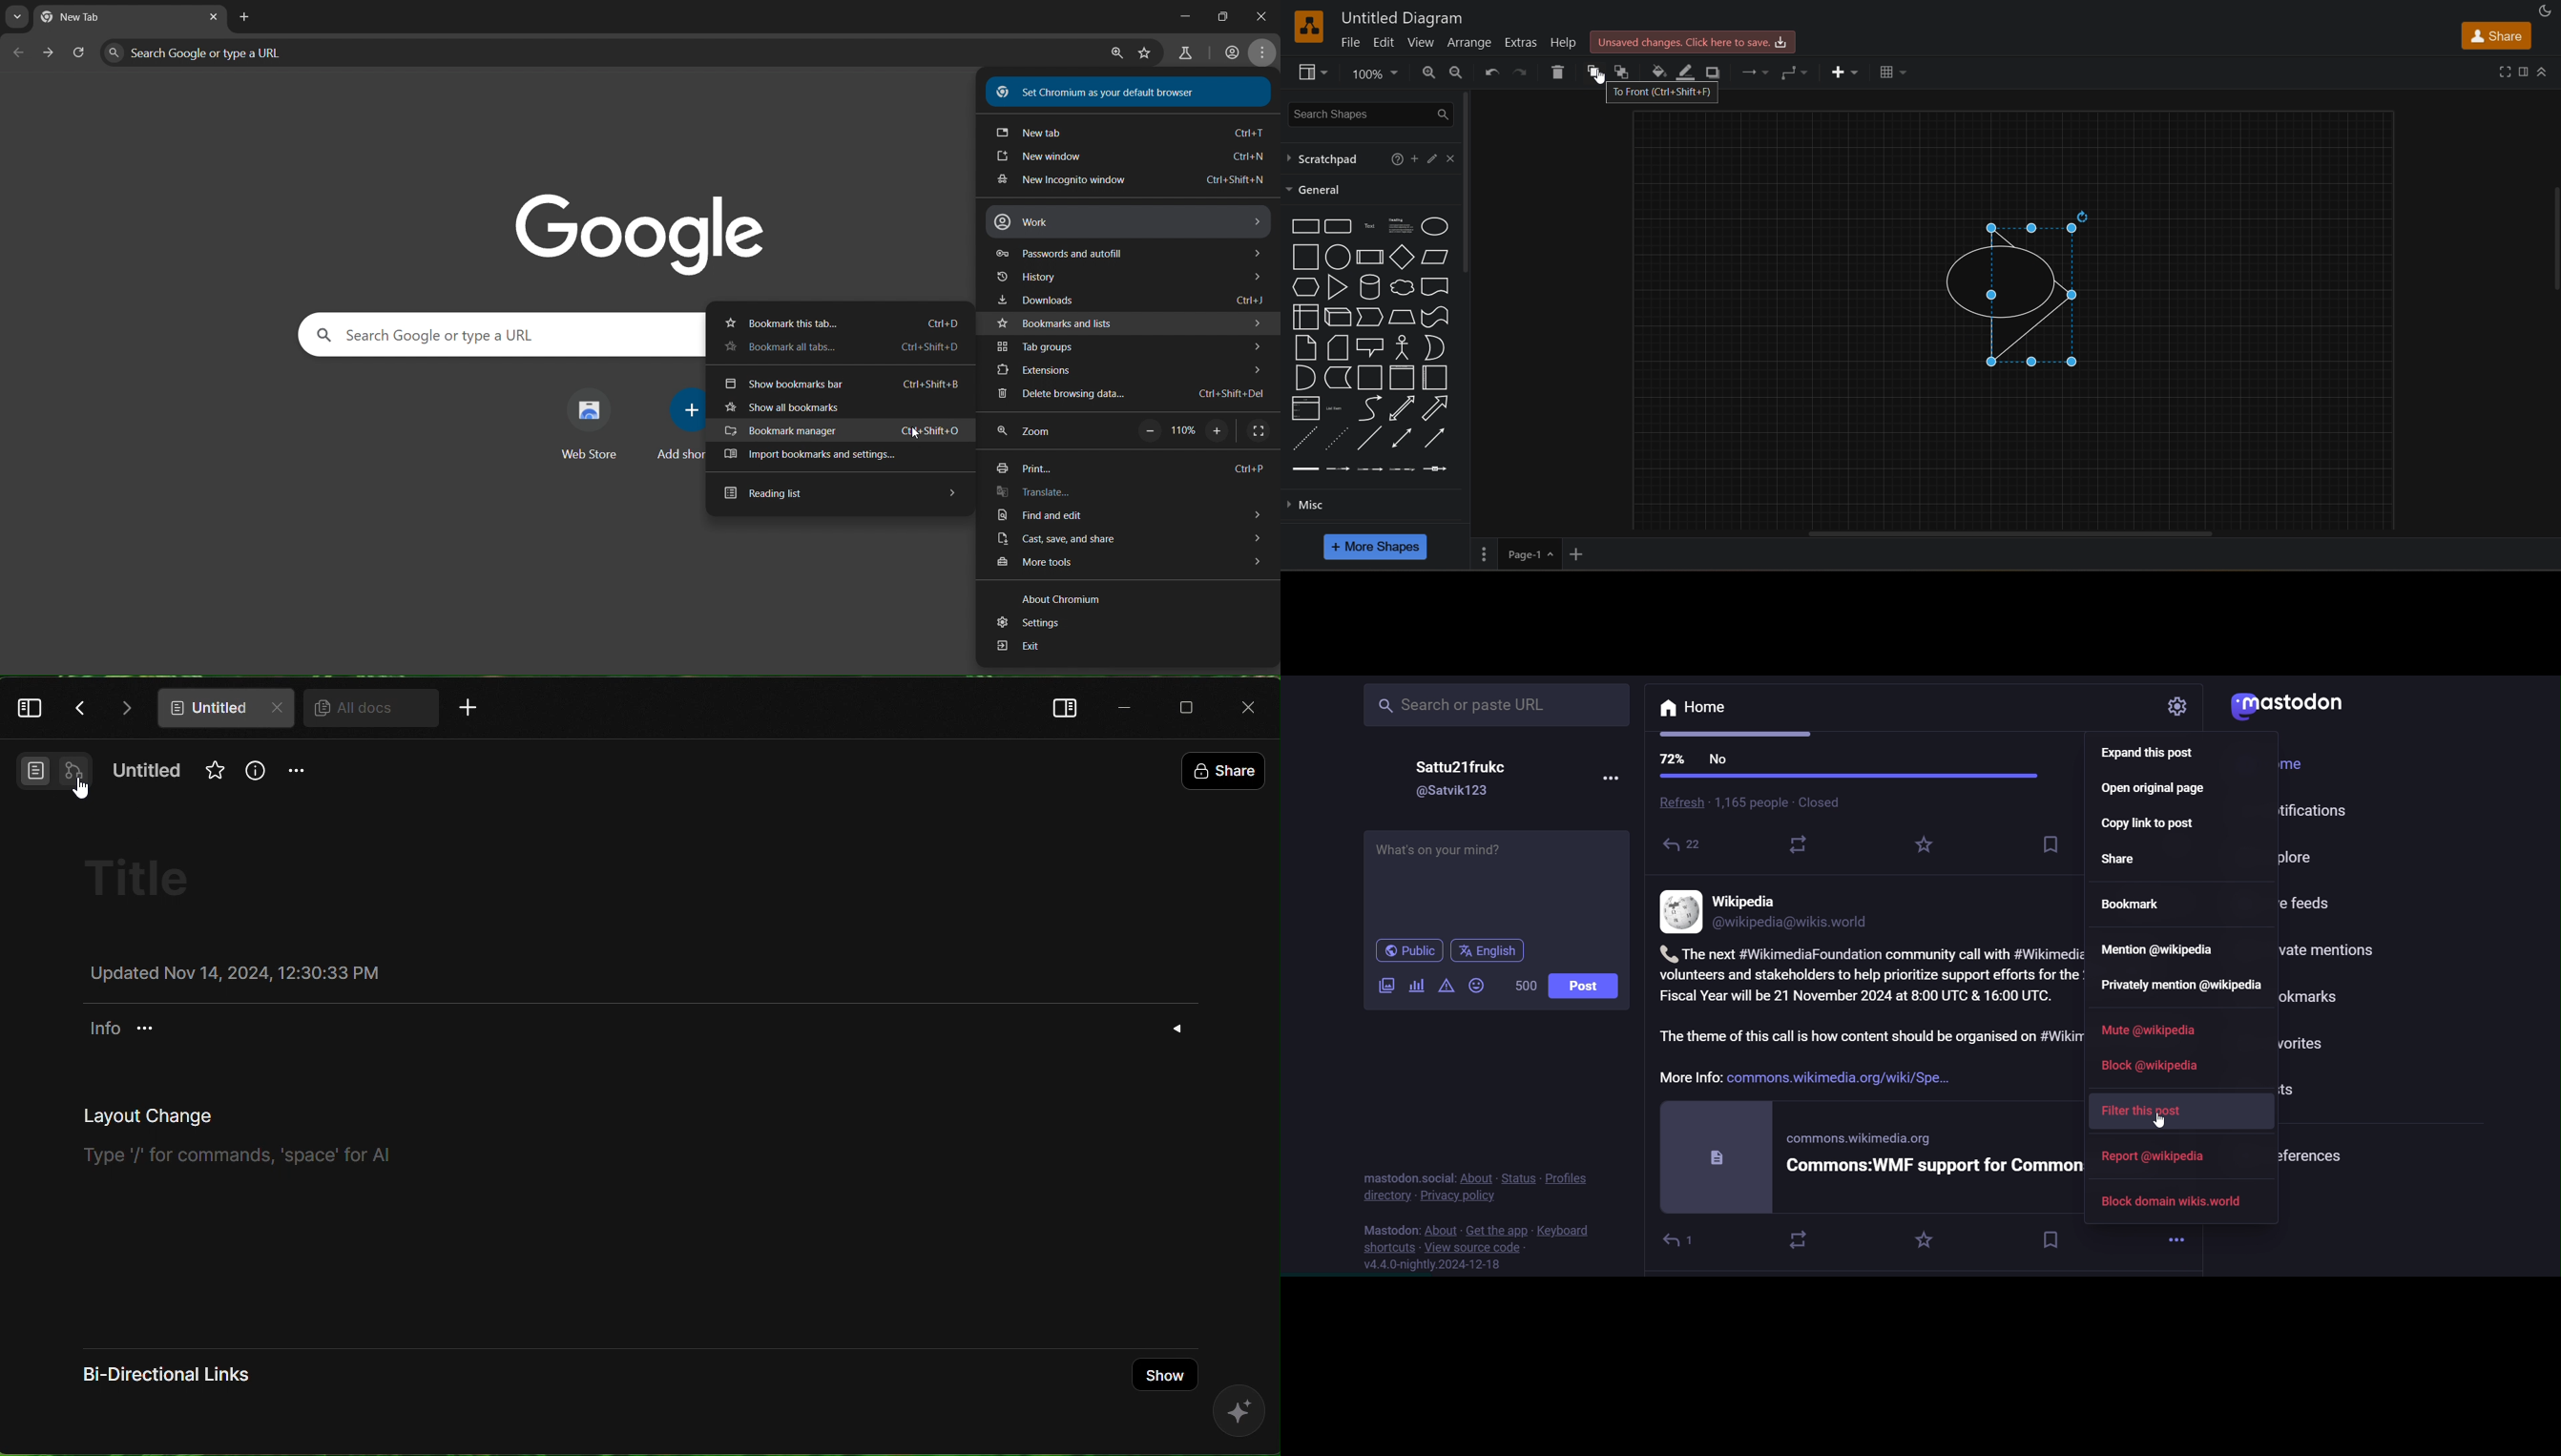 This screenshot has width=2576, height=1456. What do you see at coordinates (1490, 72) in the screenshot?
I see `undo` at bounding box center [1490, 72].